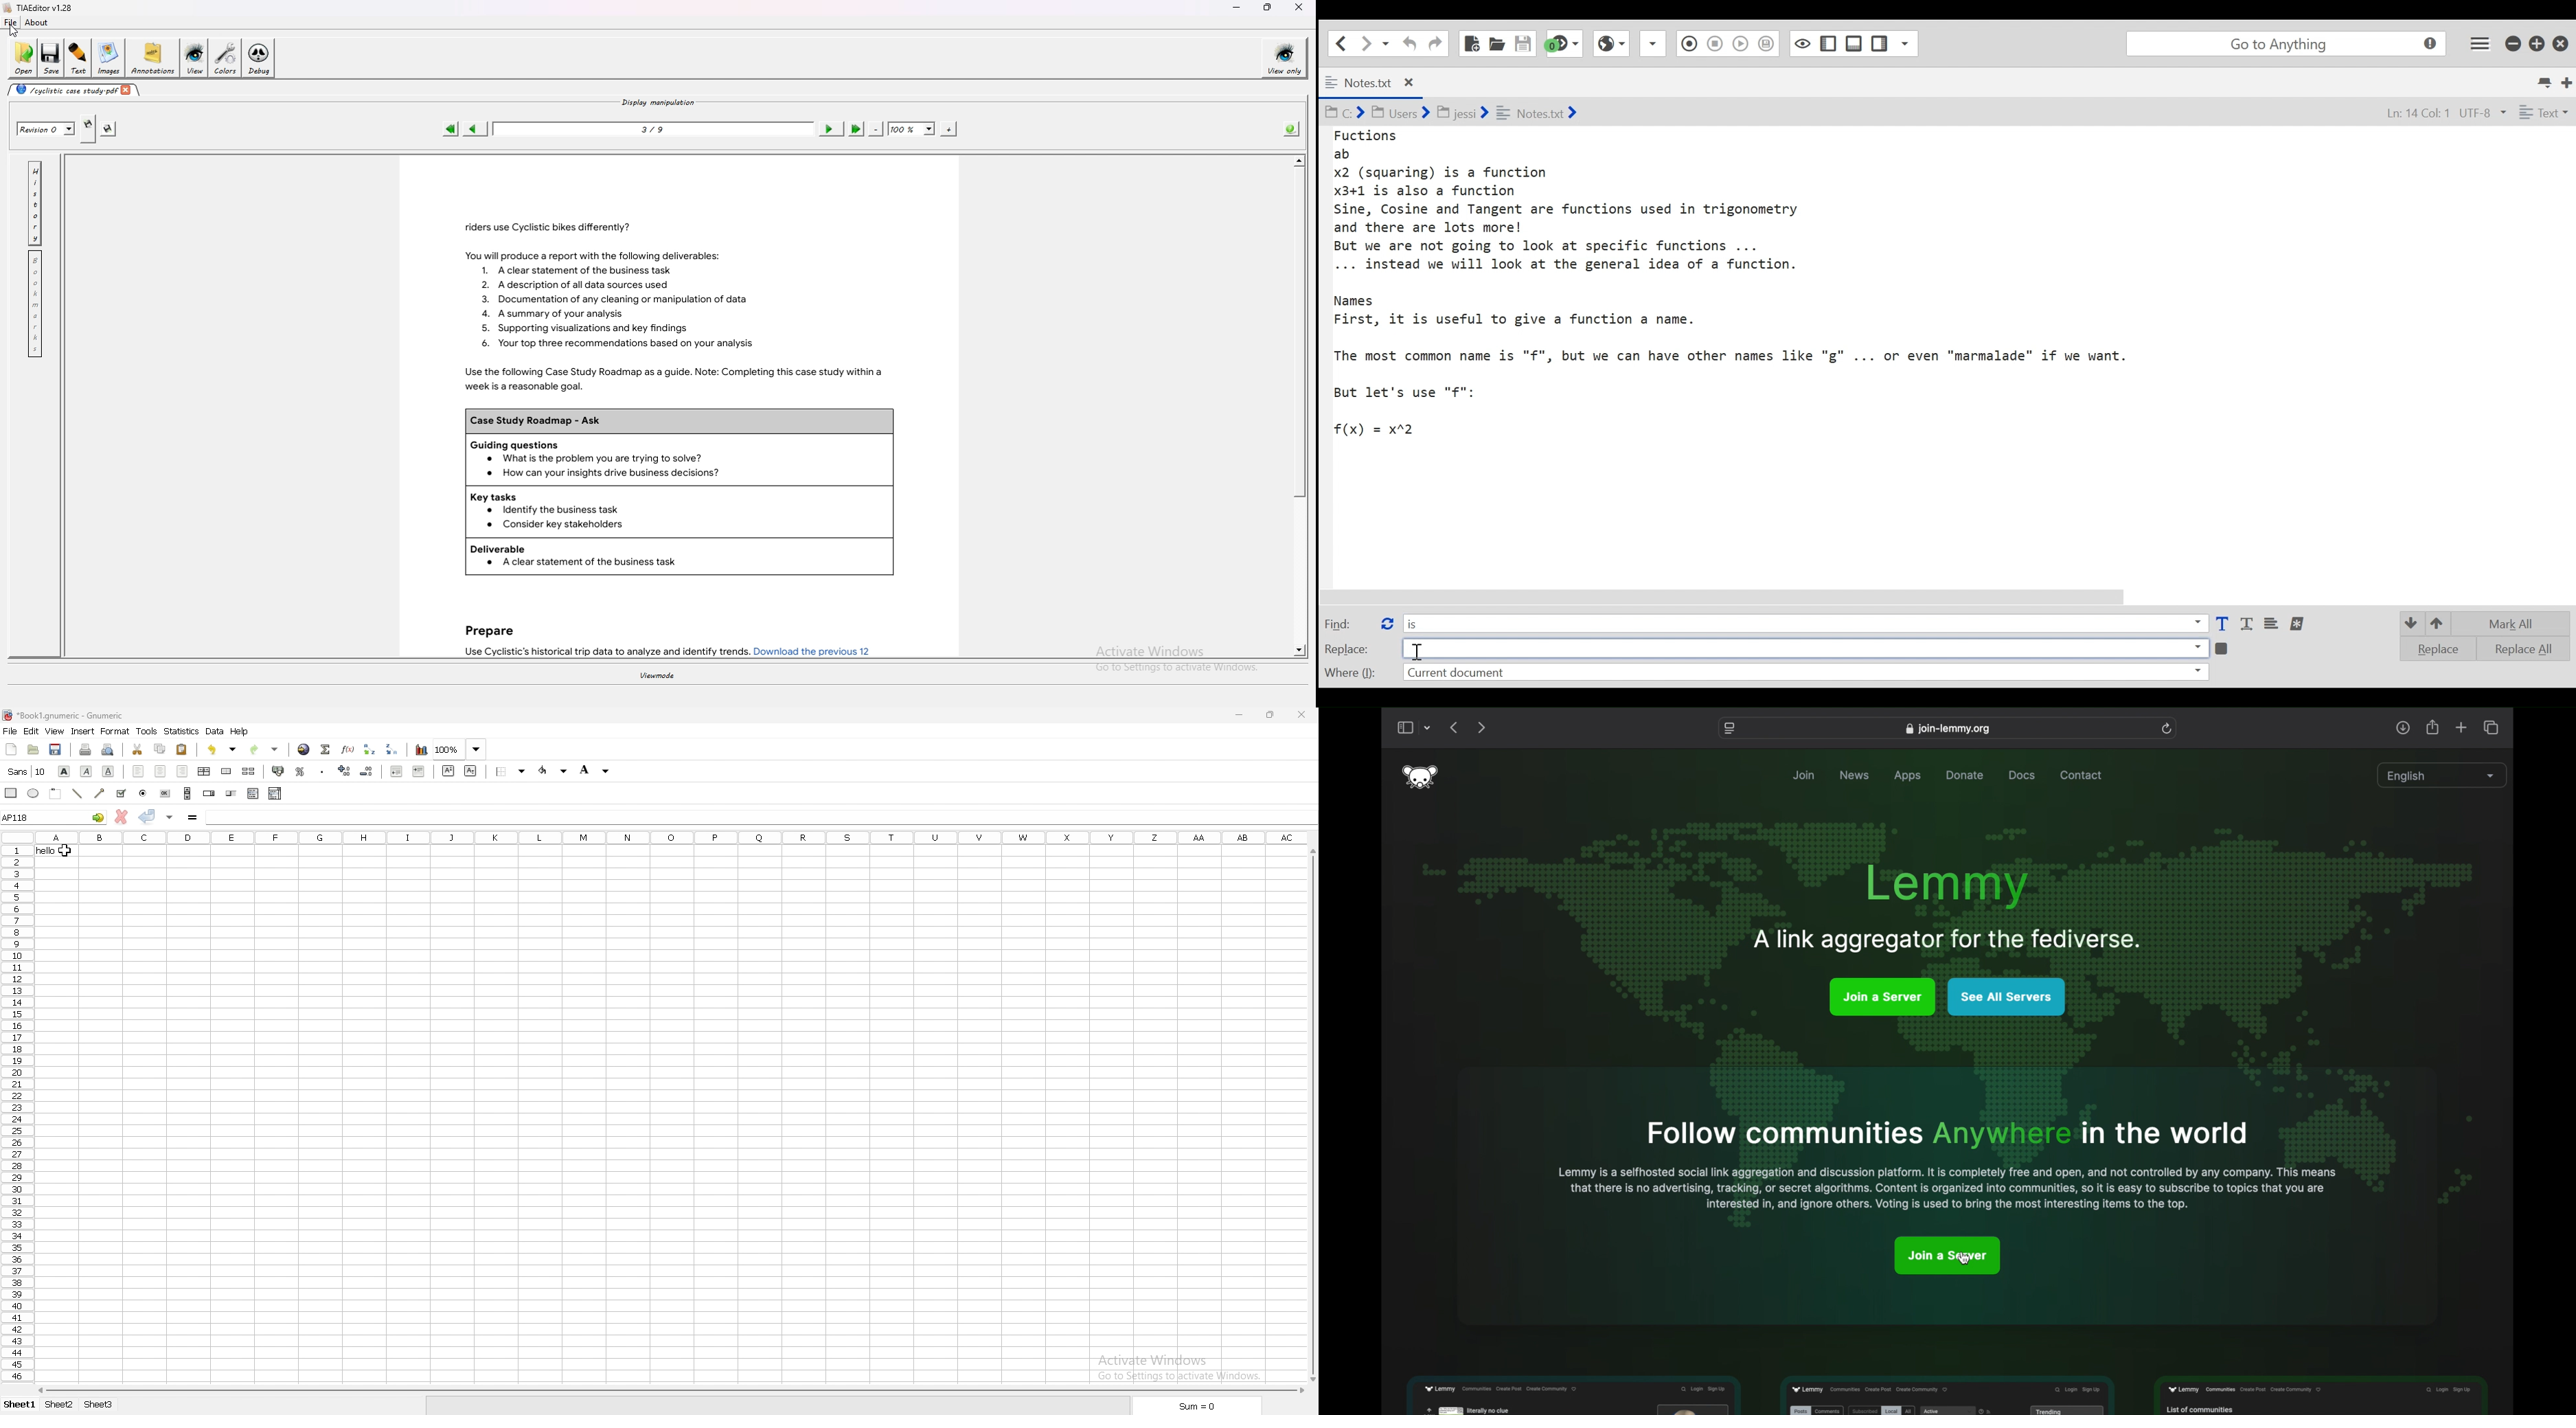 The image size is (2576, 1428). I want to click on sum=0, so click(1198, 1405).